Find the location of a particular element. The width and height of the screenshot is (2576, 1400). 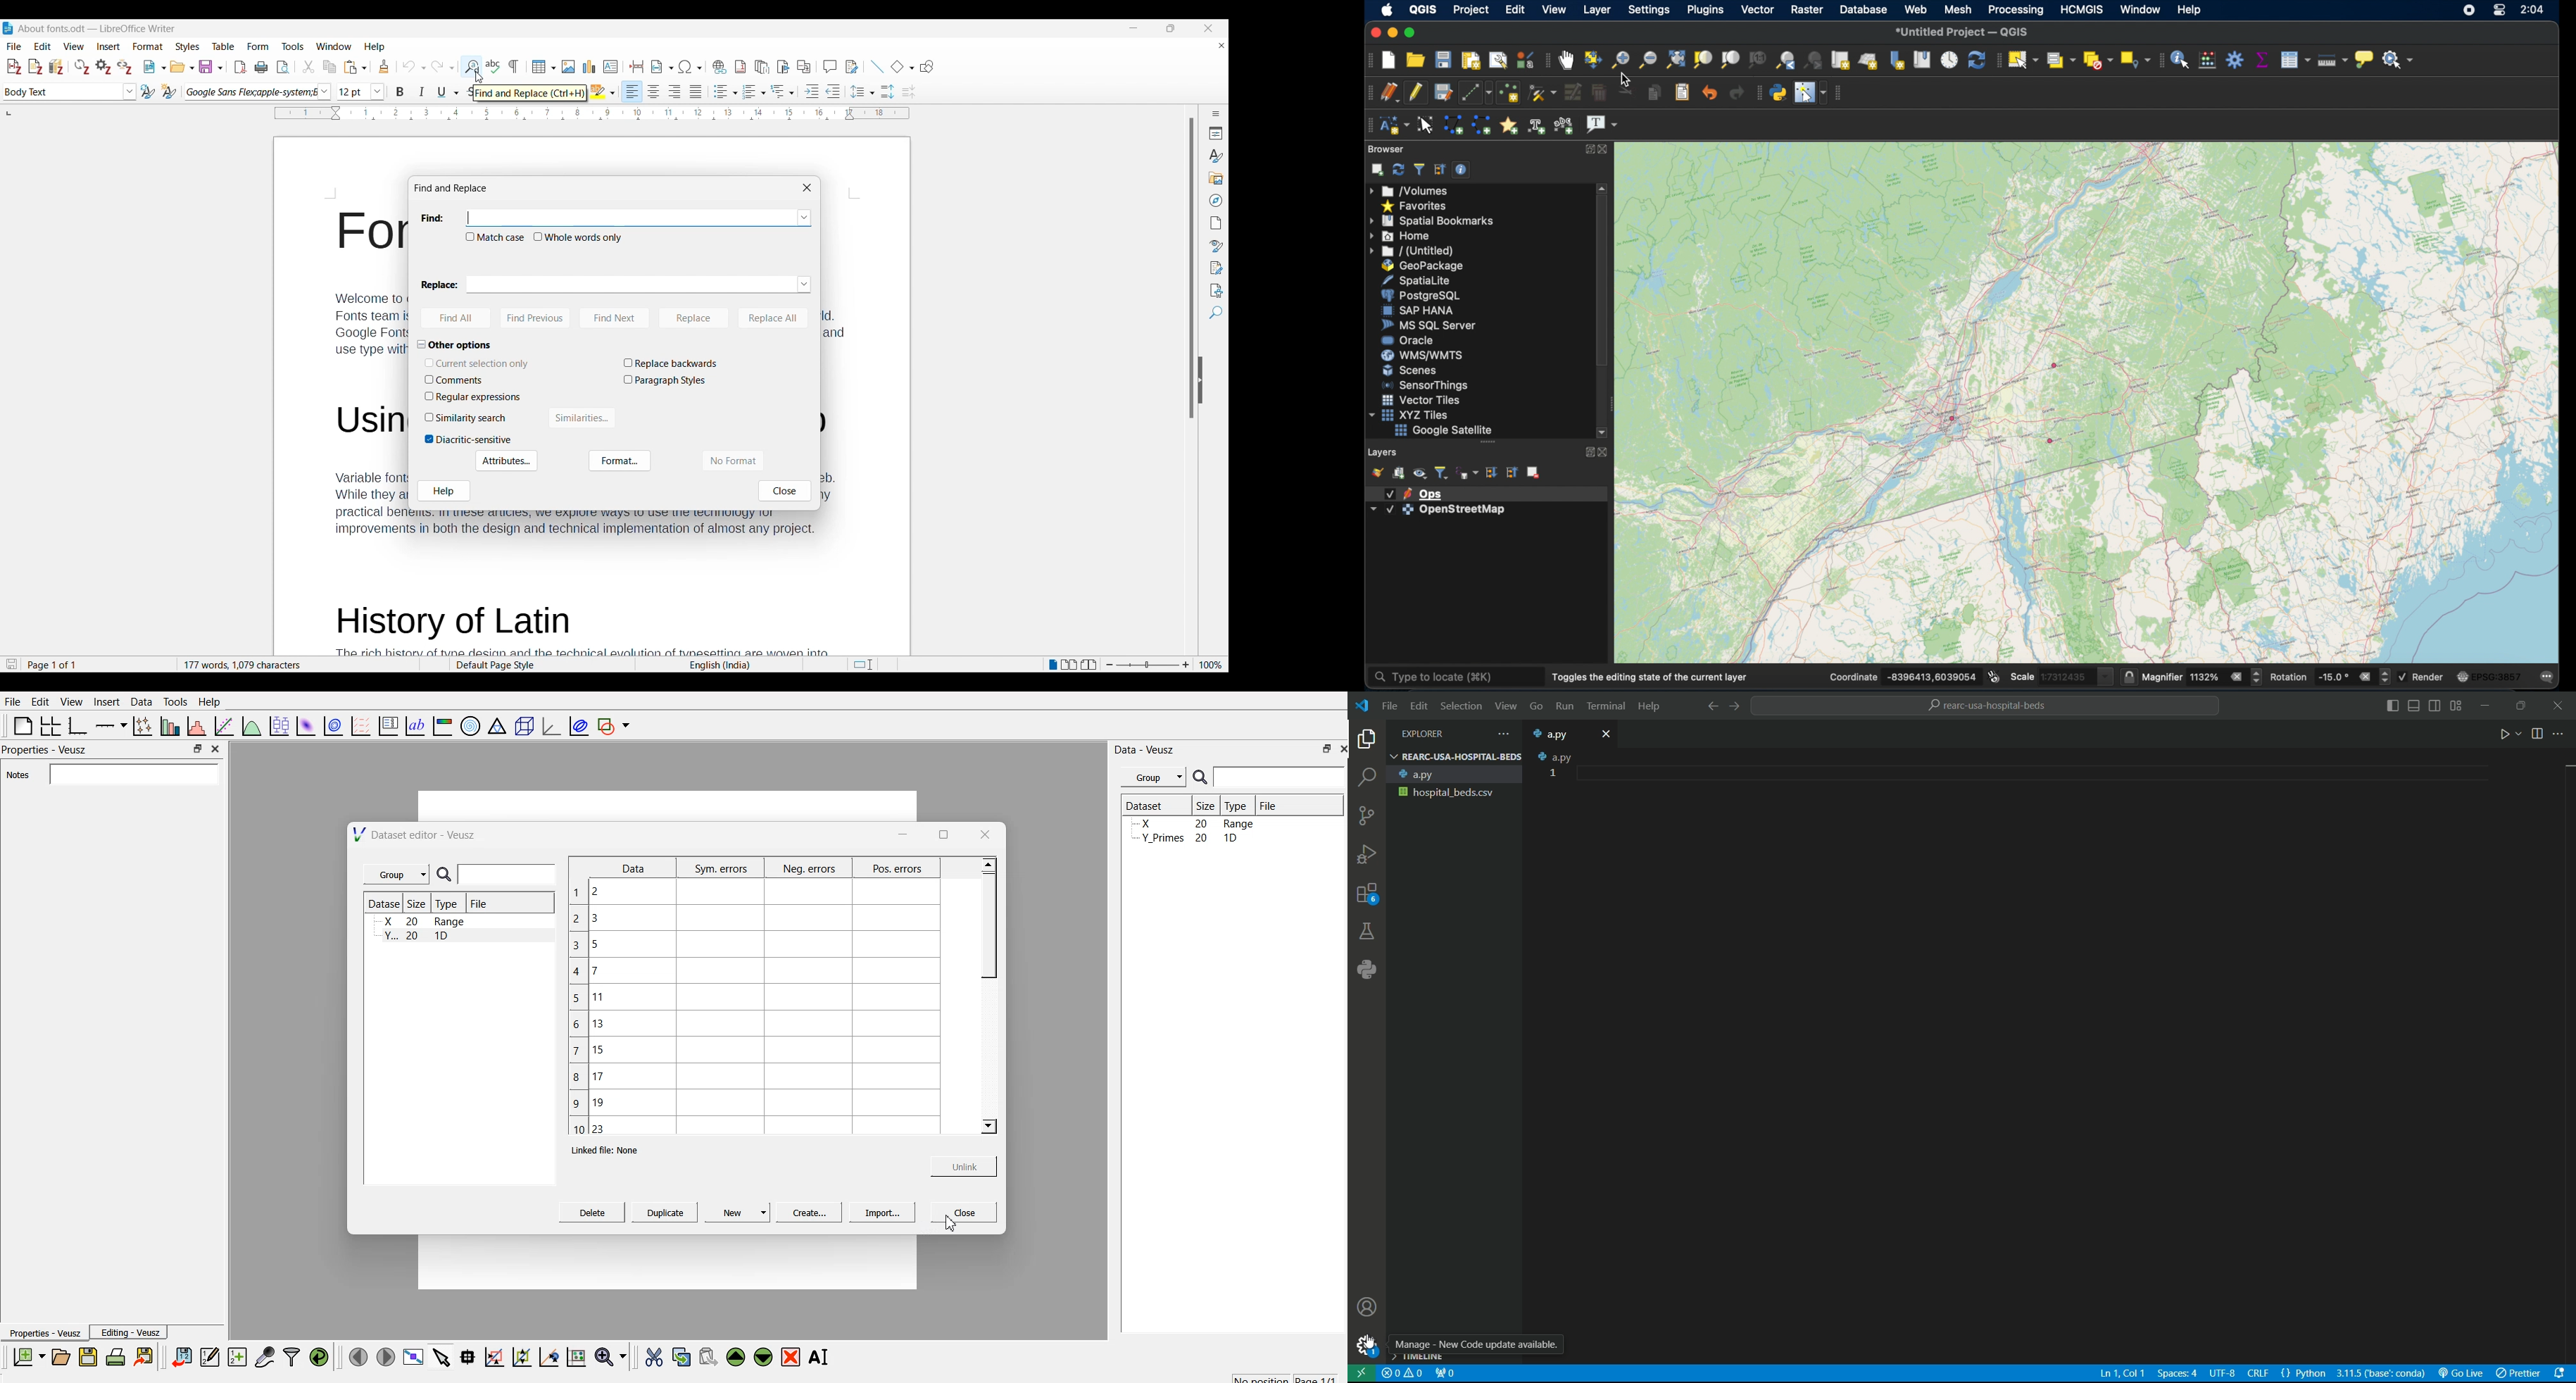

change layout is located at coordinates (2457, 706).